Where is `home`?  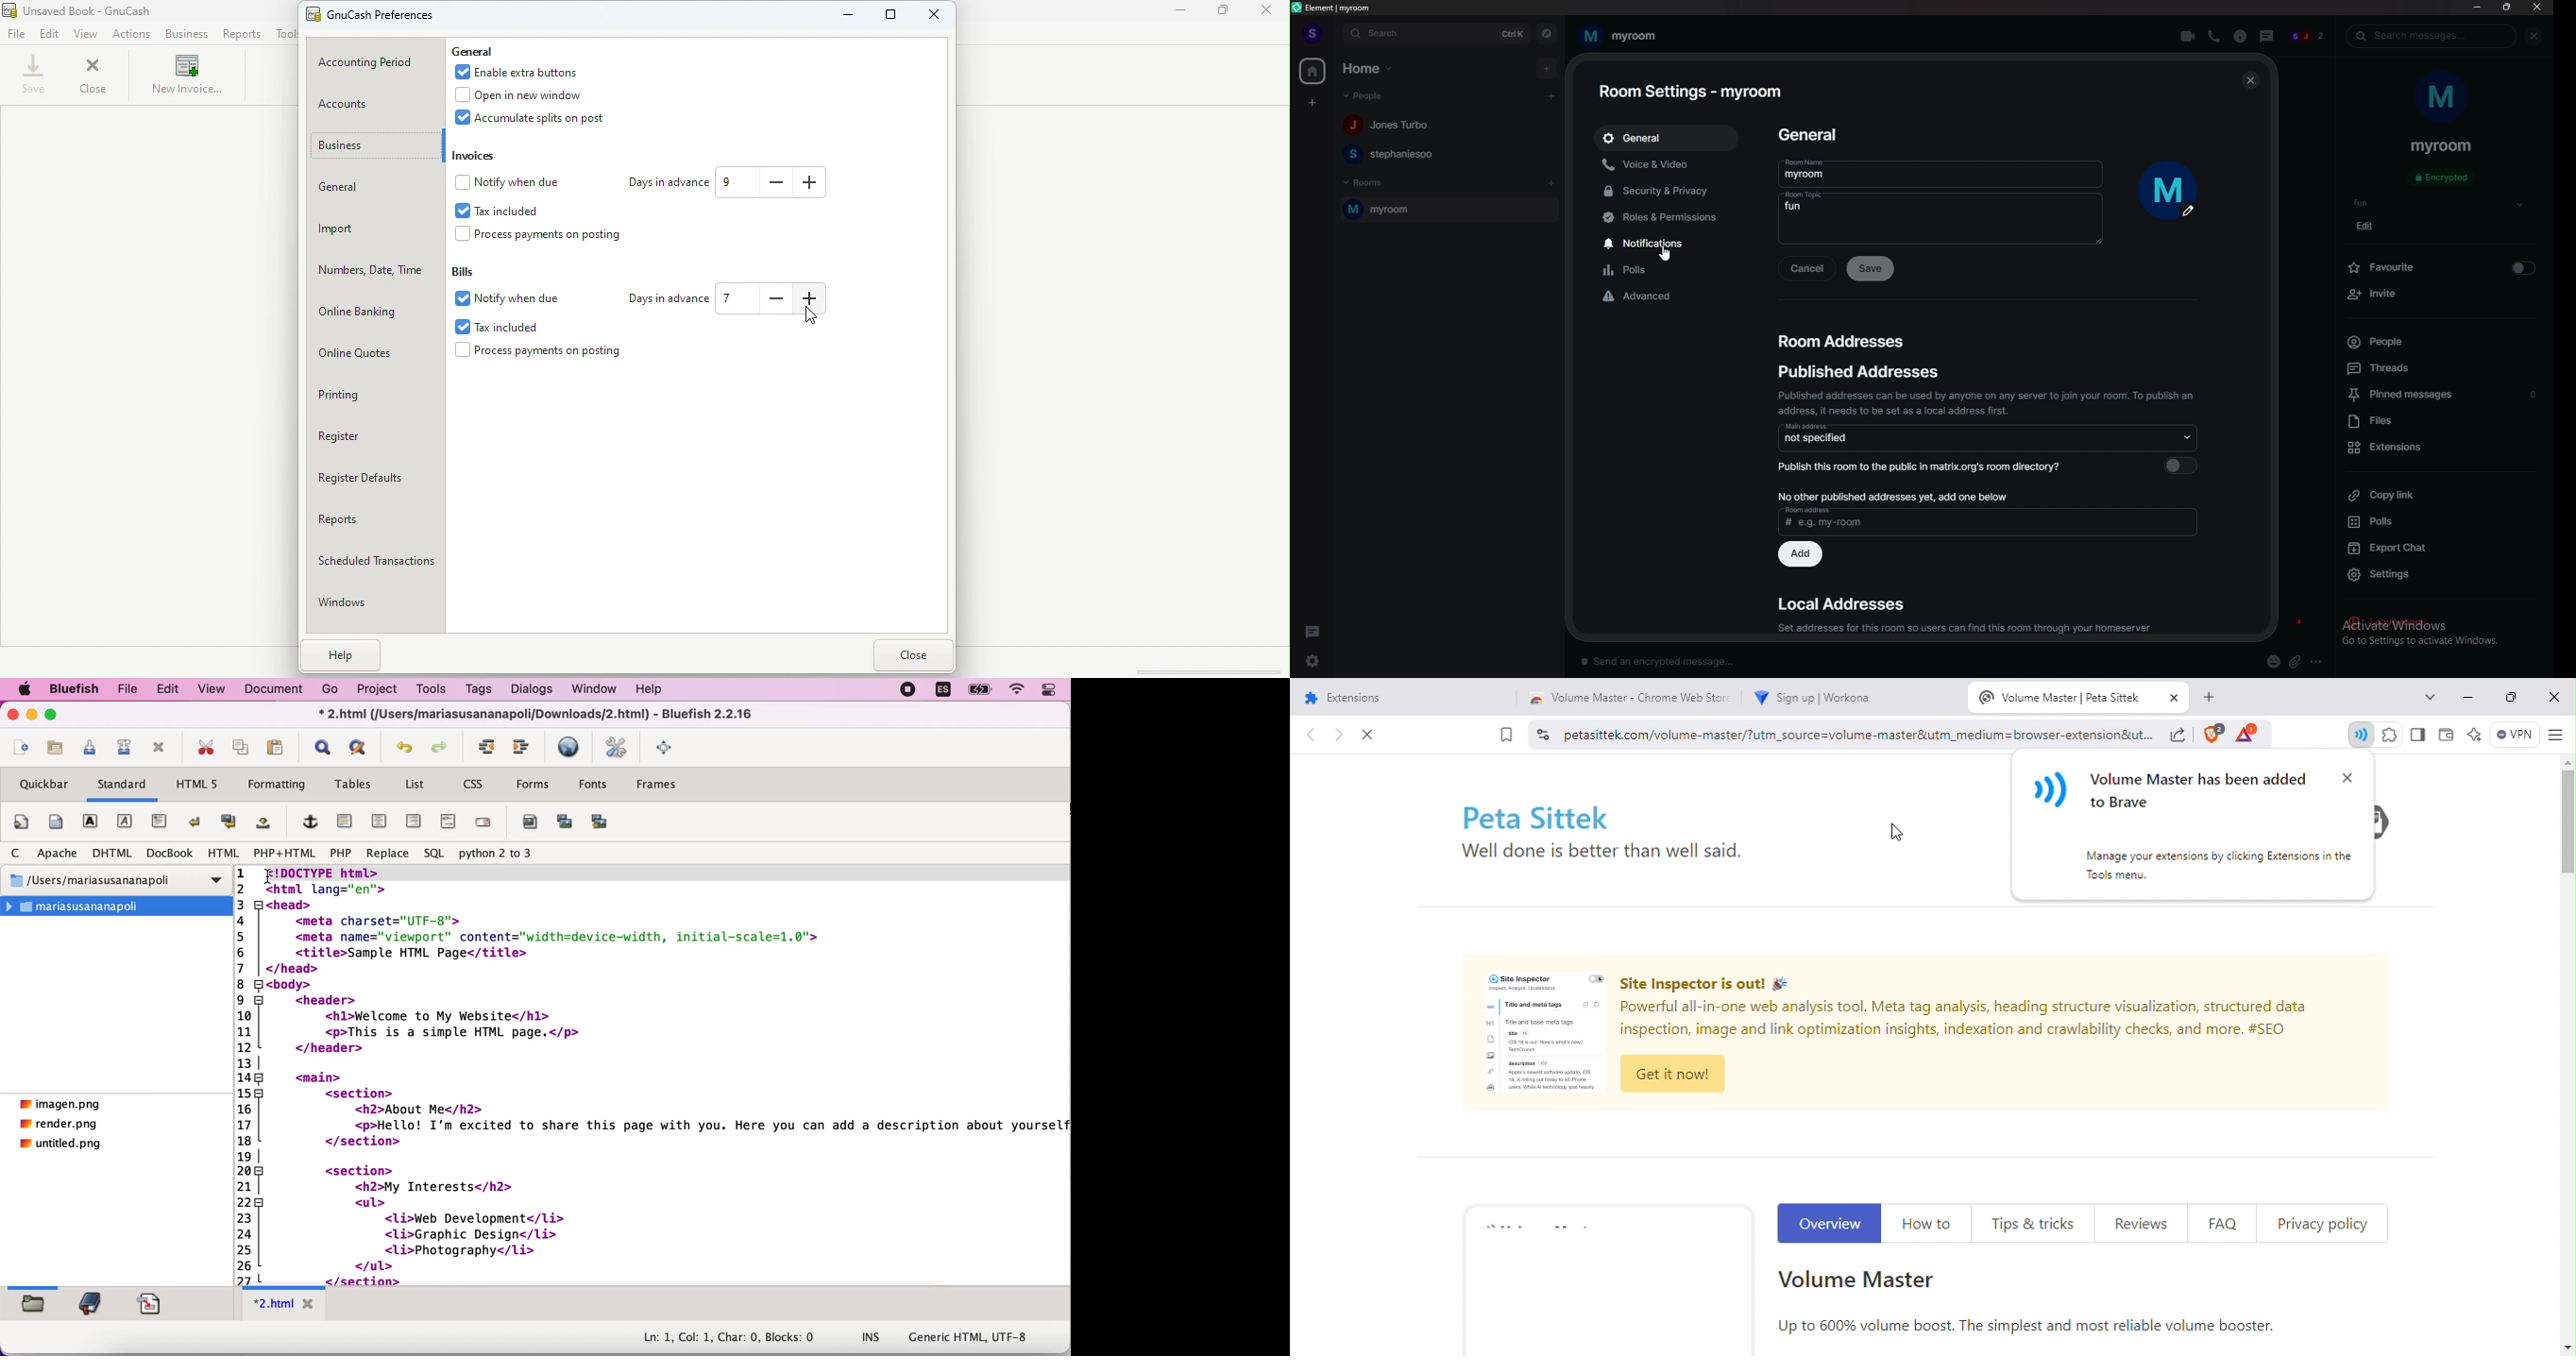 home is located at coordinates (1369, 69).